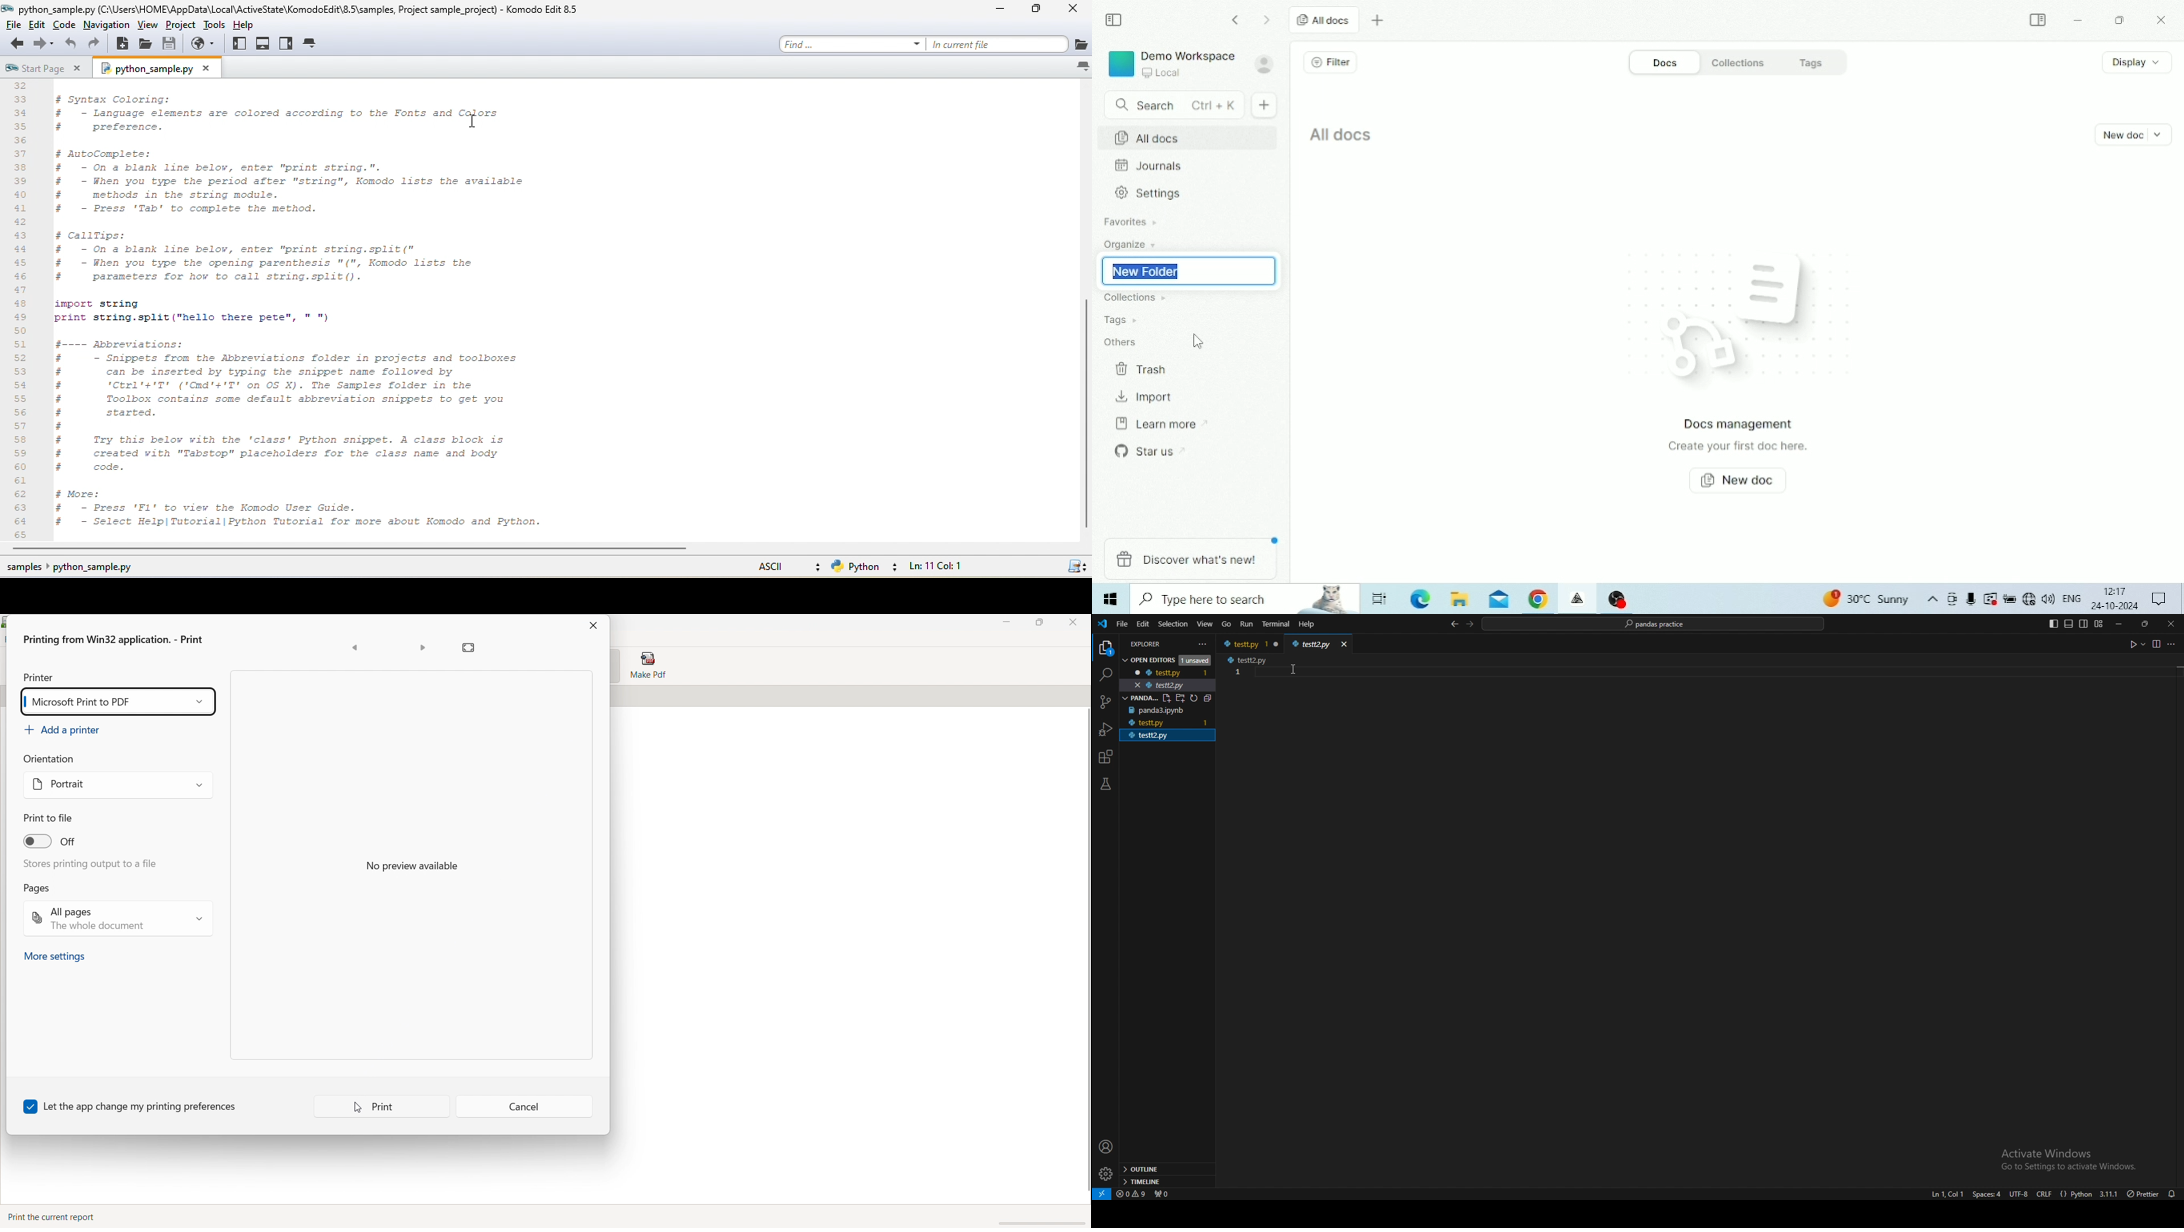 This screenshot has height=1232, width=2184. Describe the element at coordinates (1306, 624) in the screenshot. I see `Help` at that location.